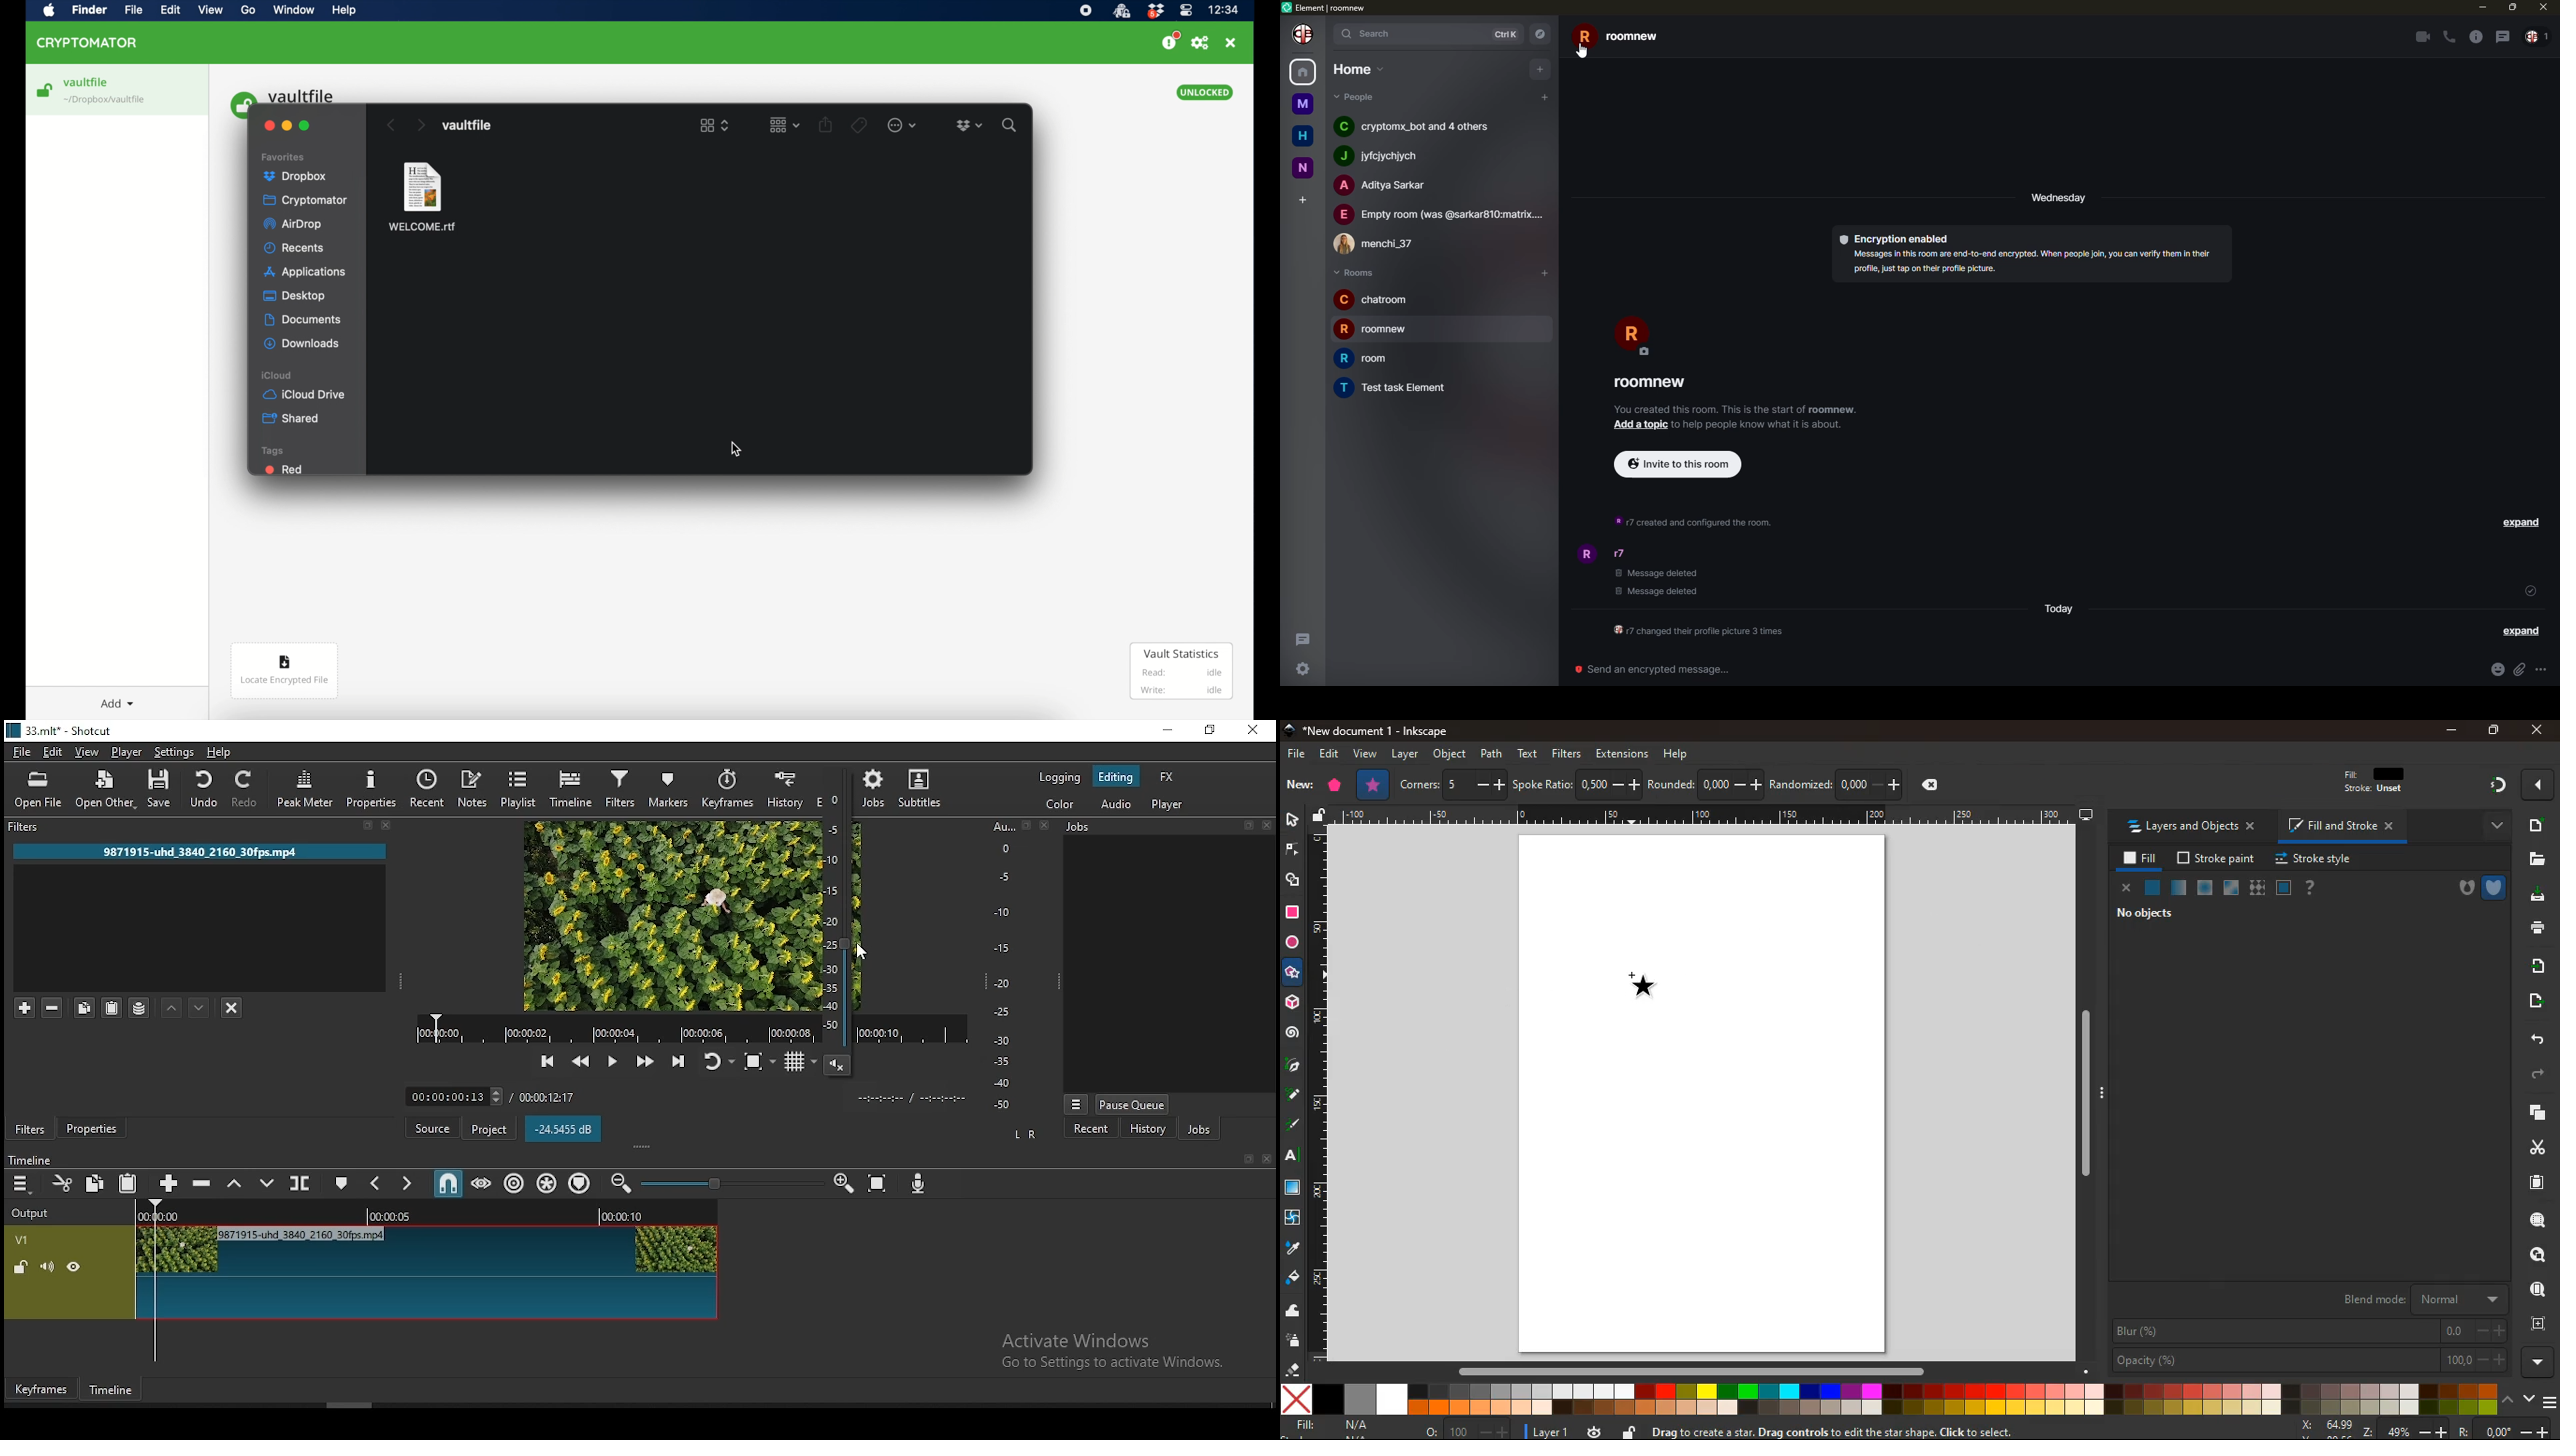 The width and height of the screenshot is (2576, 1456). What do you see at coordinates (428, 789) in the screenshot?
I see `split at playhead` at bounding box center [428, 789].